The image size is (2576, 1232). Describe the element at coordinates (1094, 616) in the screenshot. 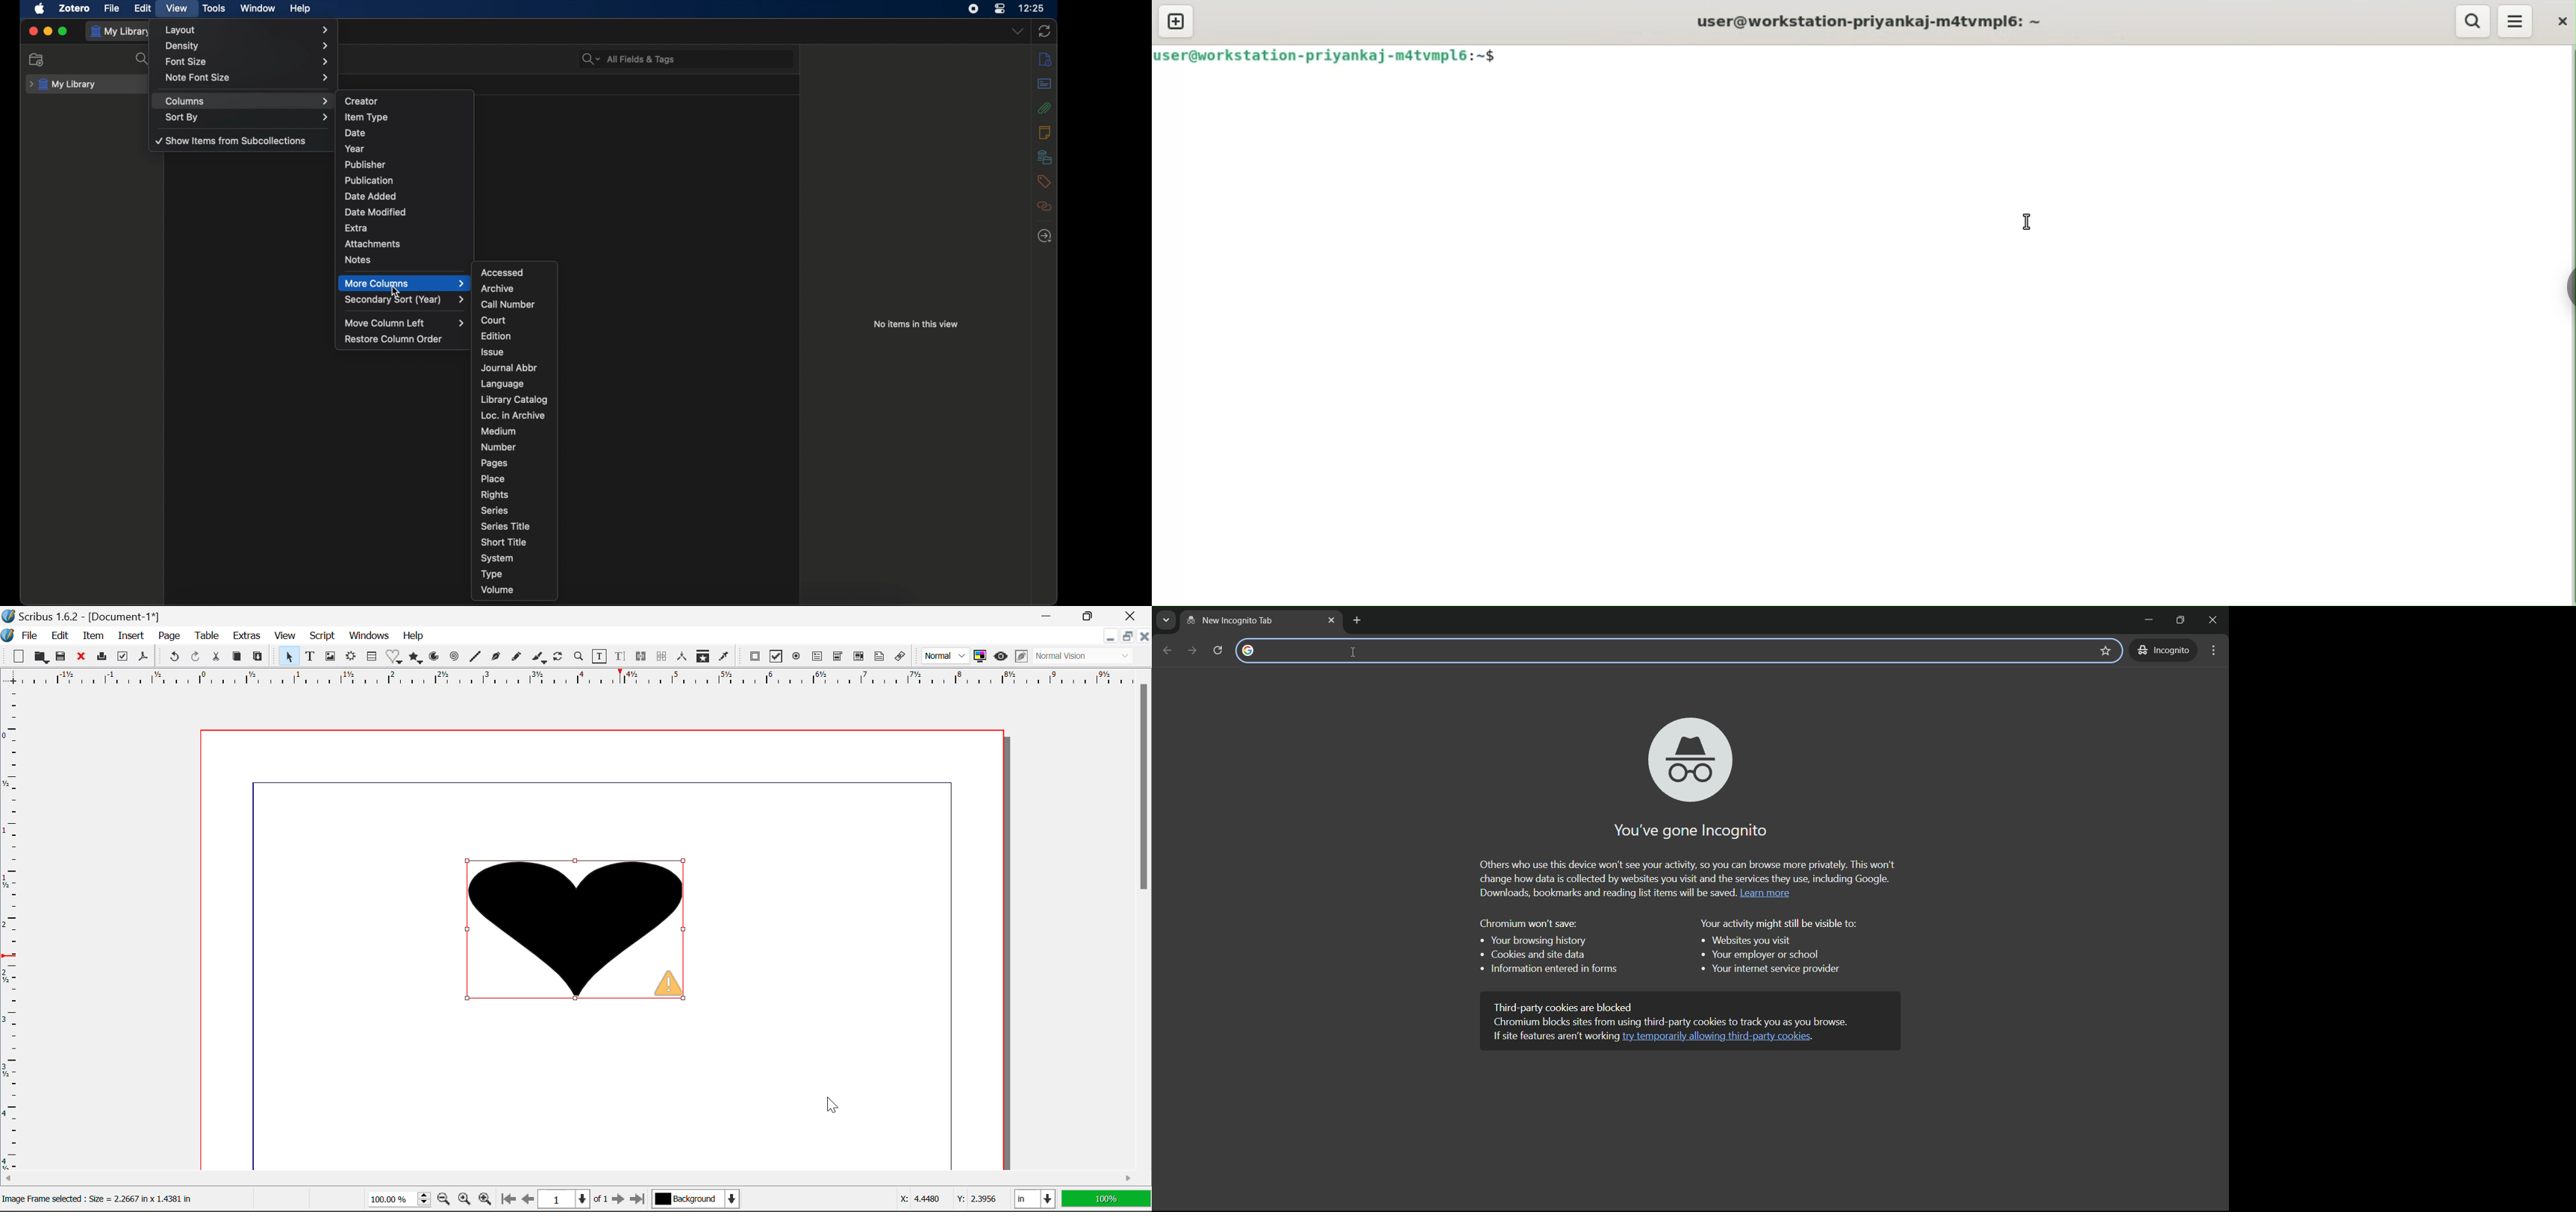

I see `Minimize` at that location.